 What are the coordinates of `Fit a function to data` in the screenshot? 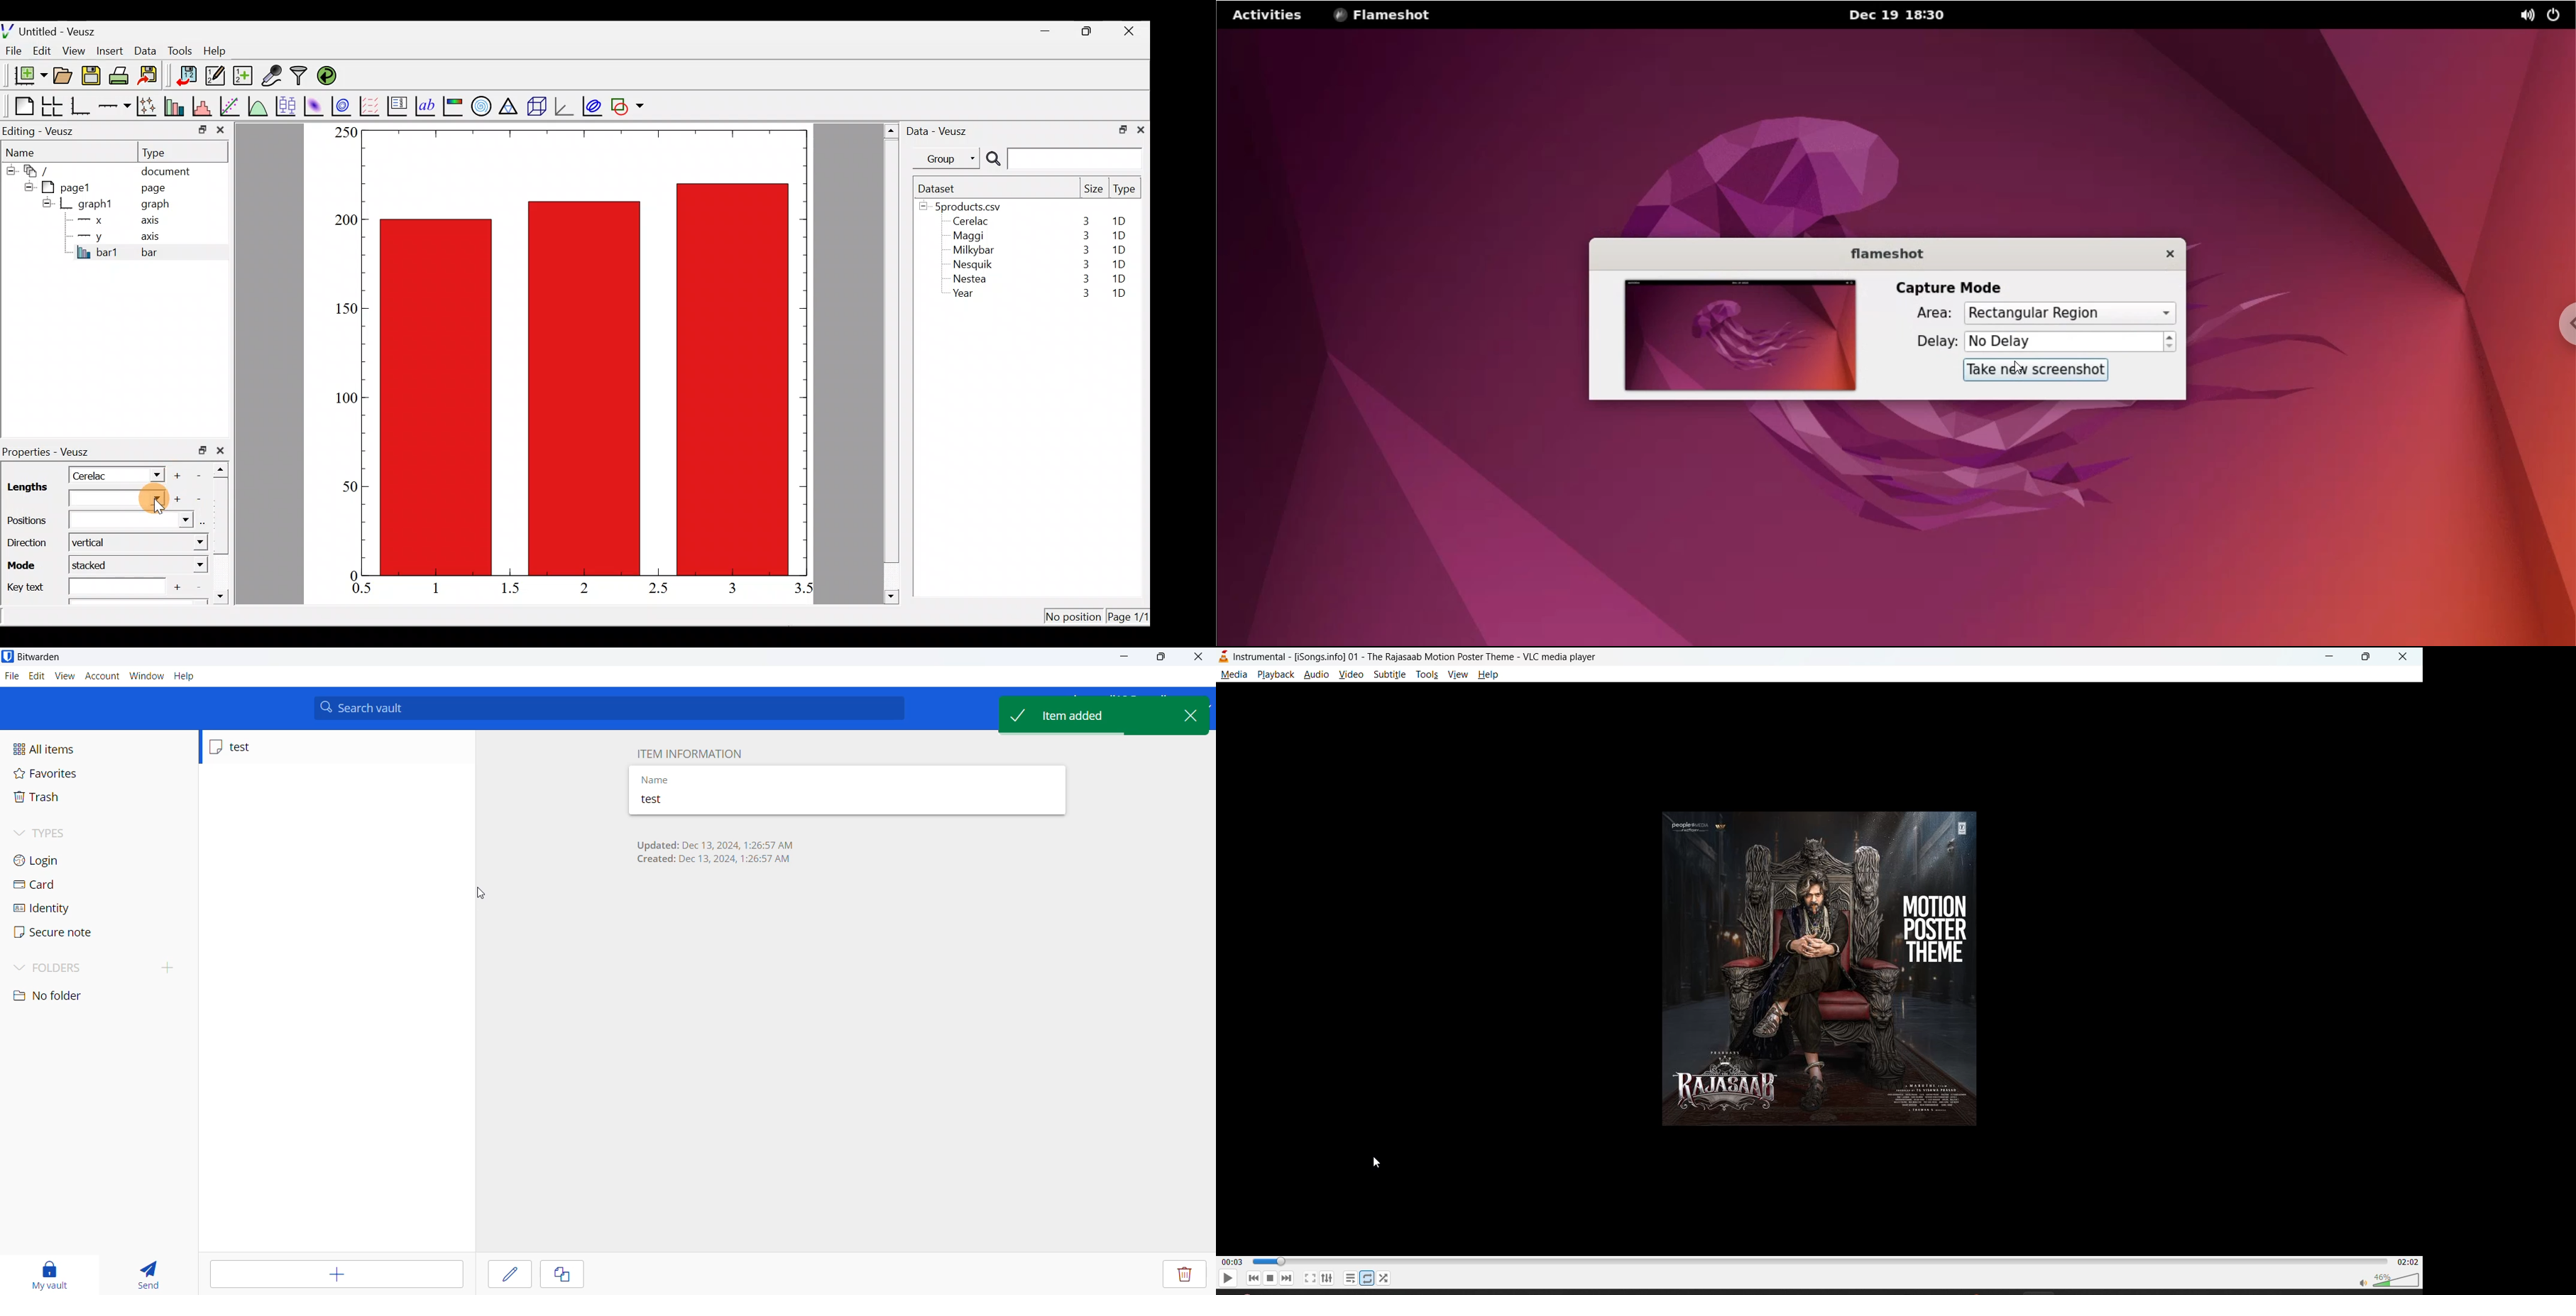 It's located at (231, 105).